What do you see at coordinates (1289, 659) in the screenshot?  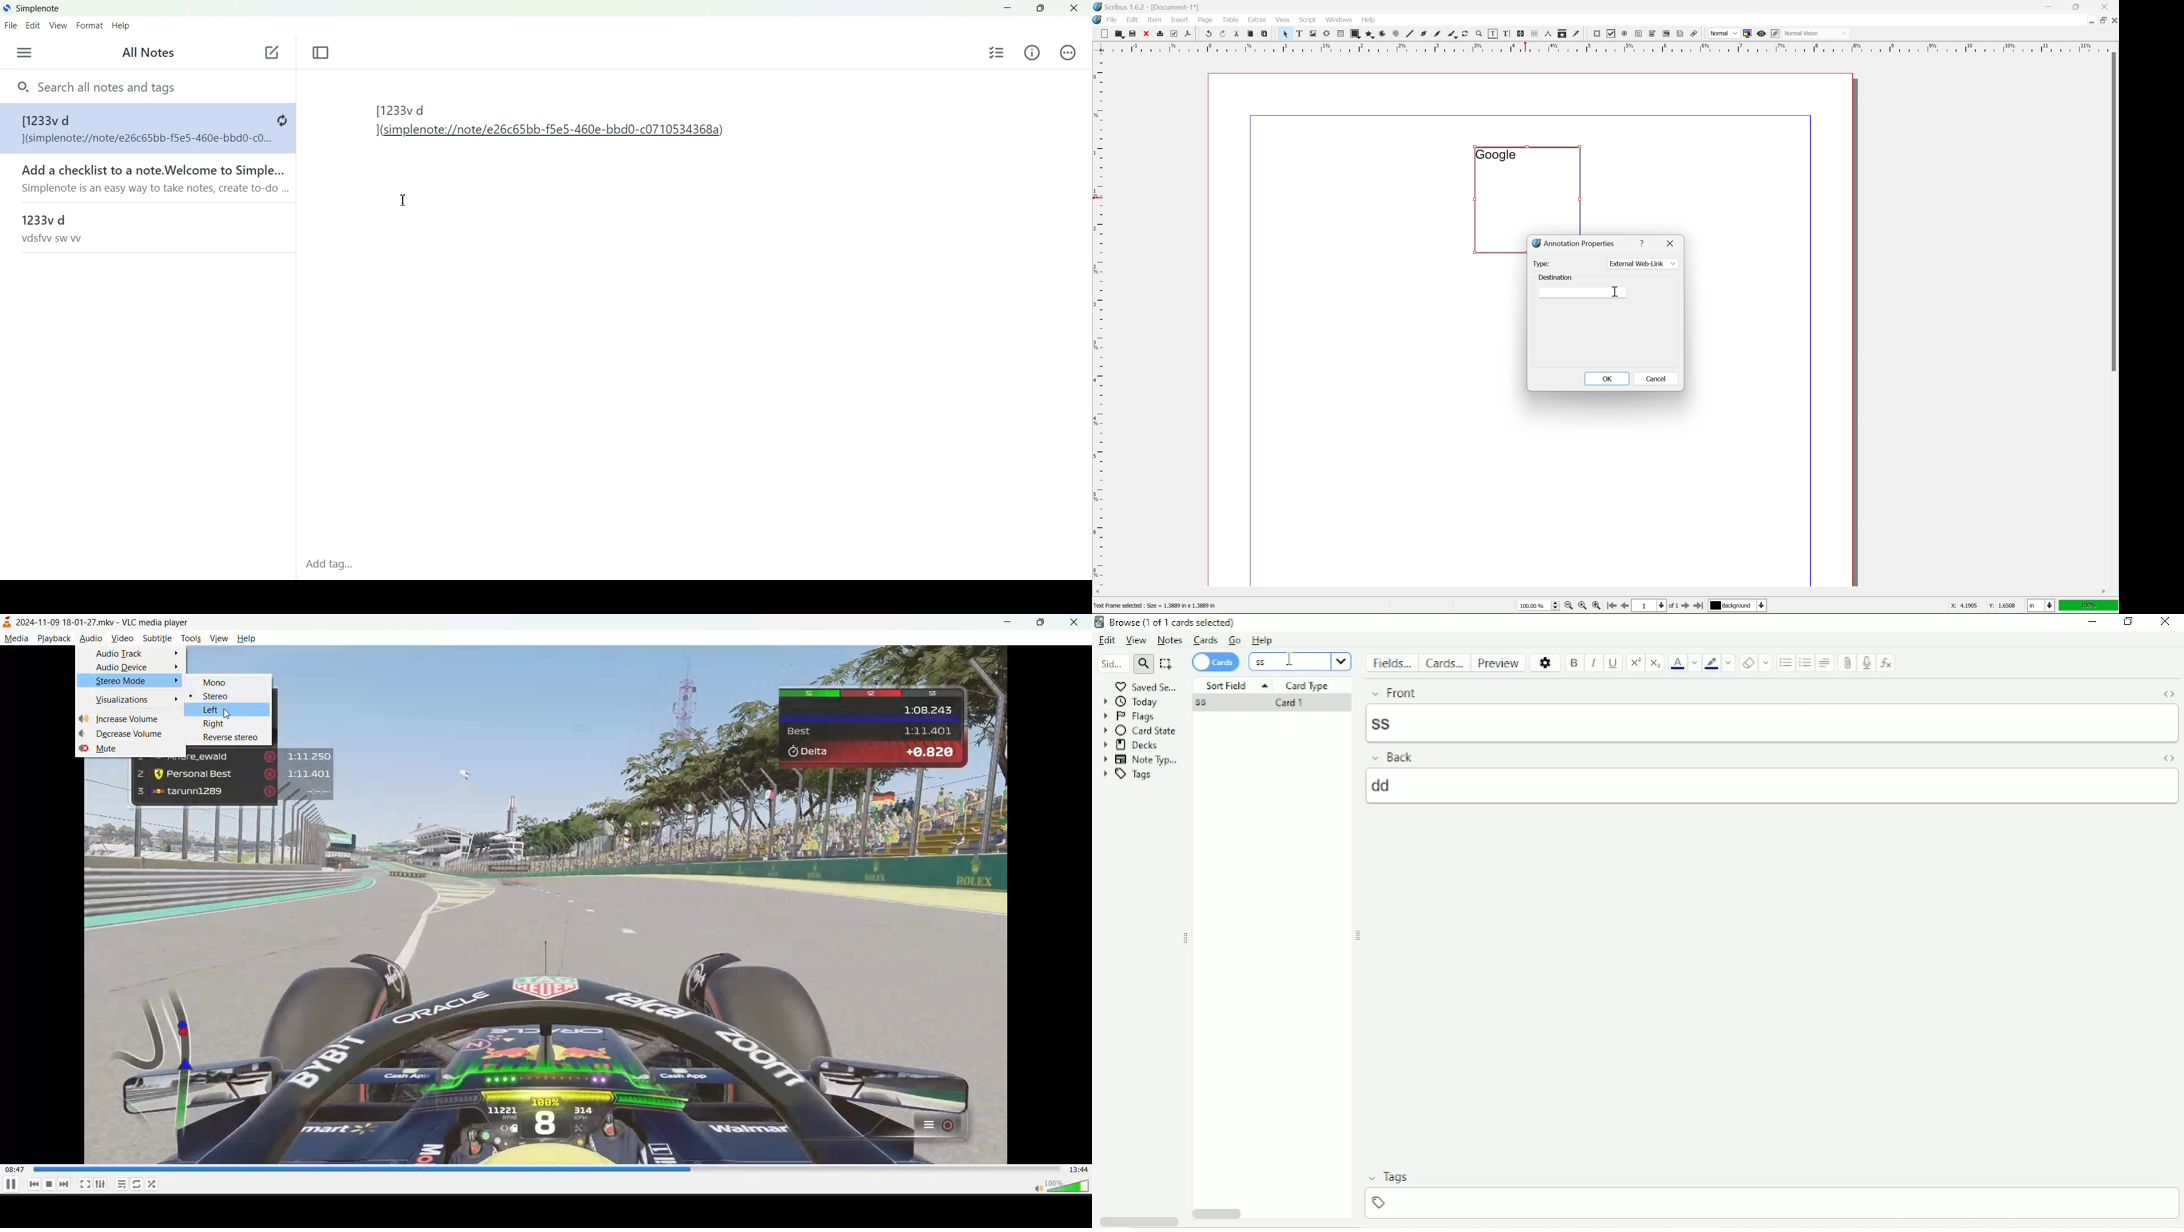 I see `Cursor` at bounding box center [1289, 659].